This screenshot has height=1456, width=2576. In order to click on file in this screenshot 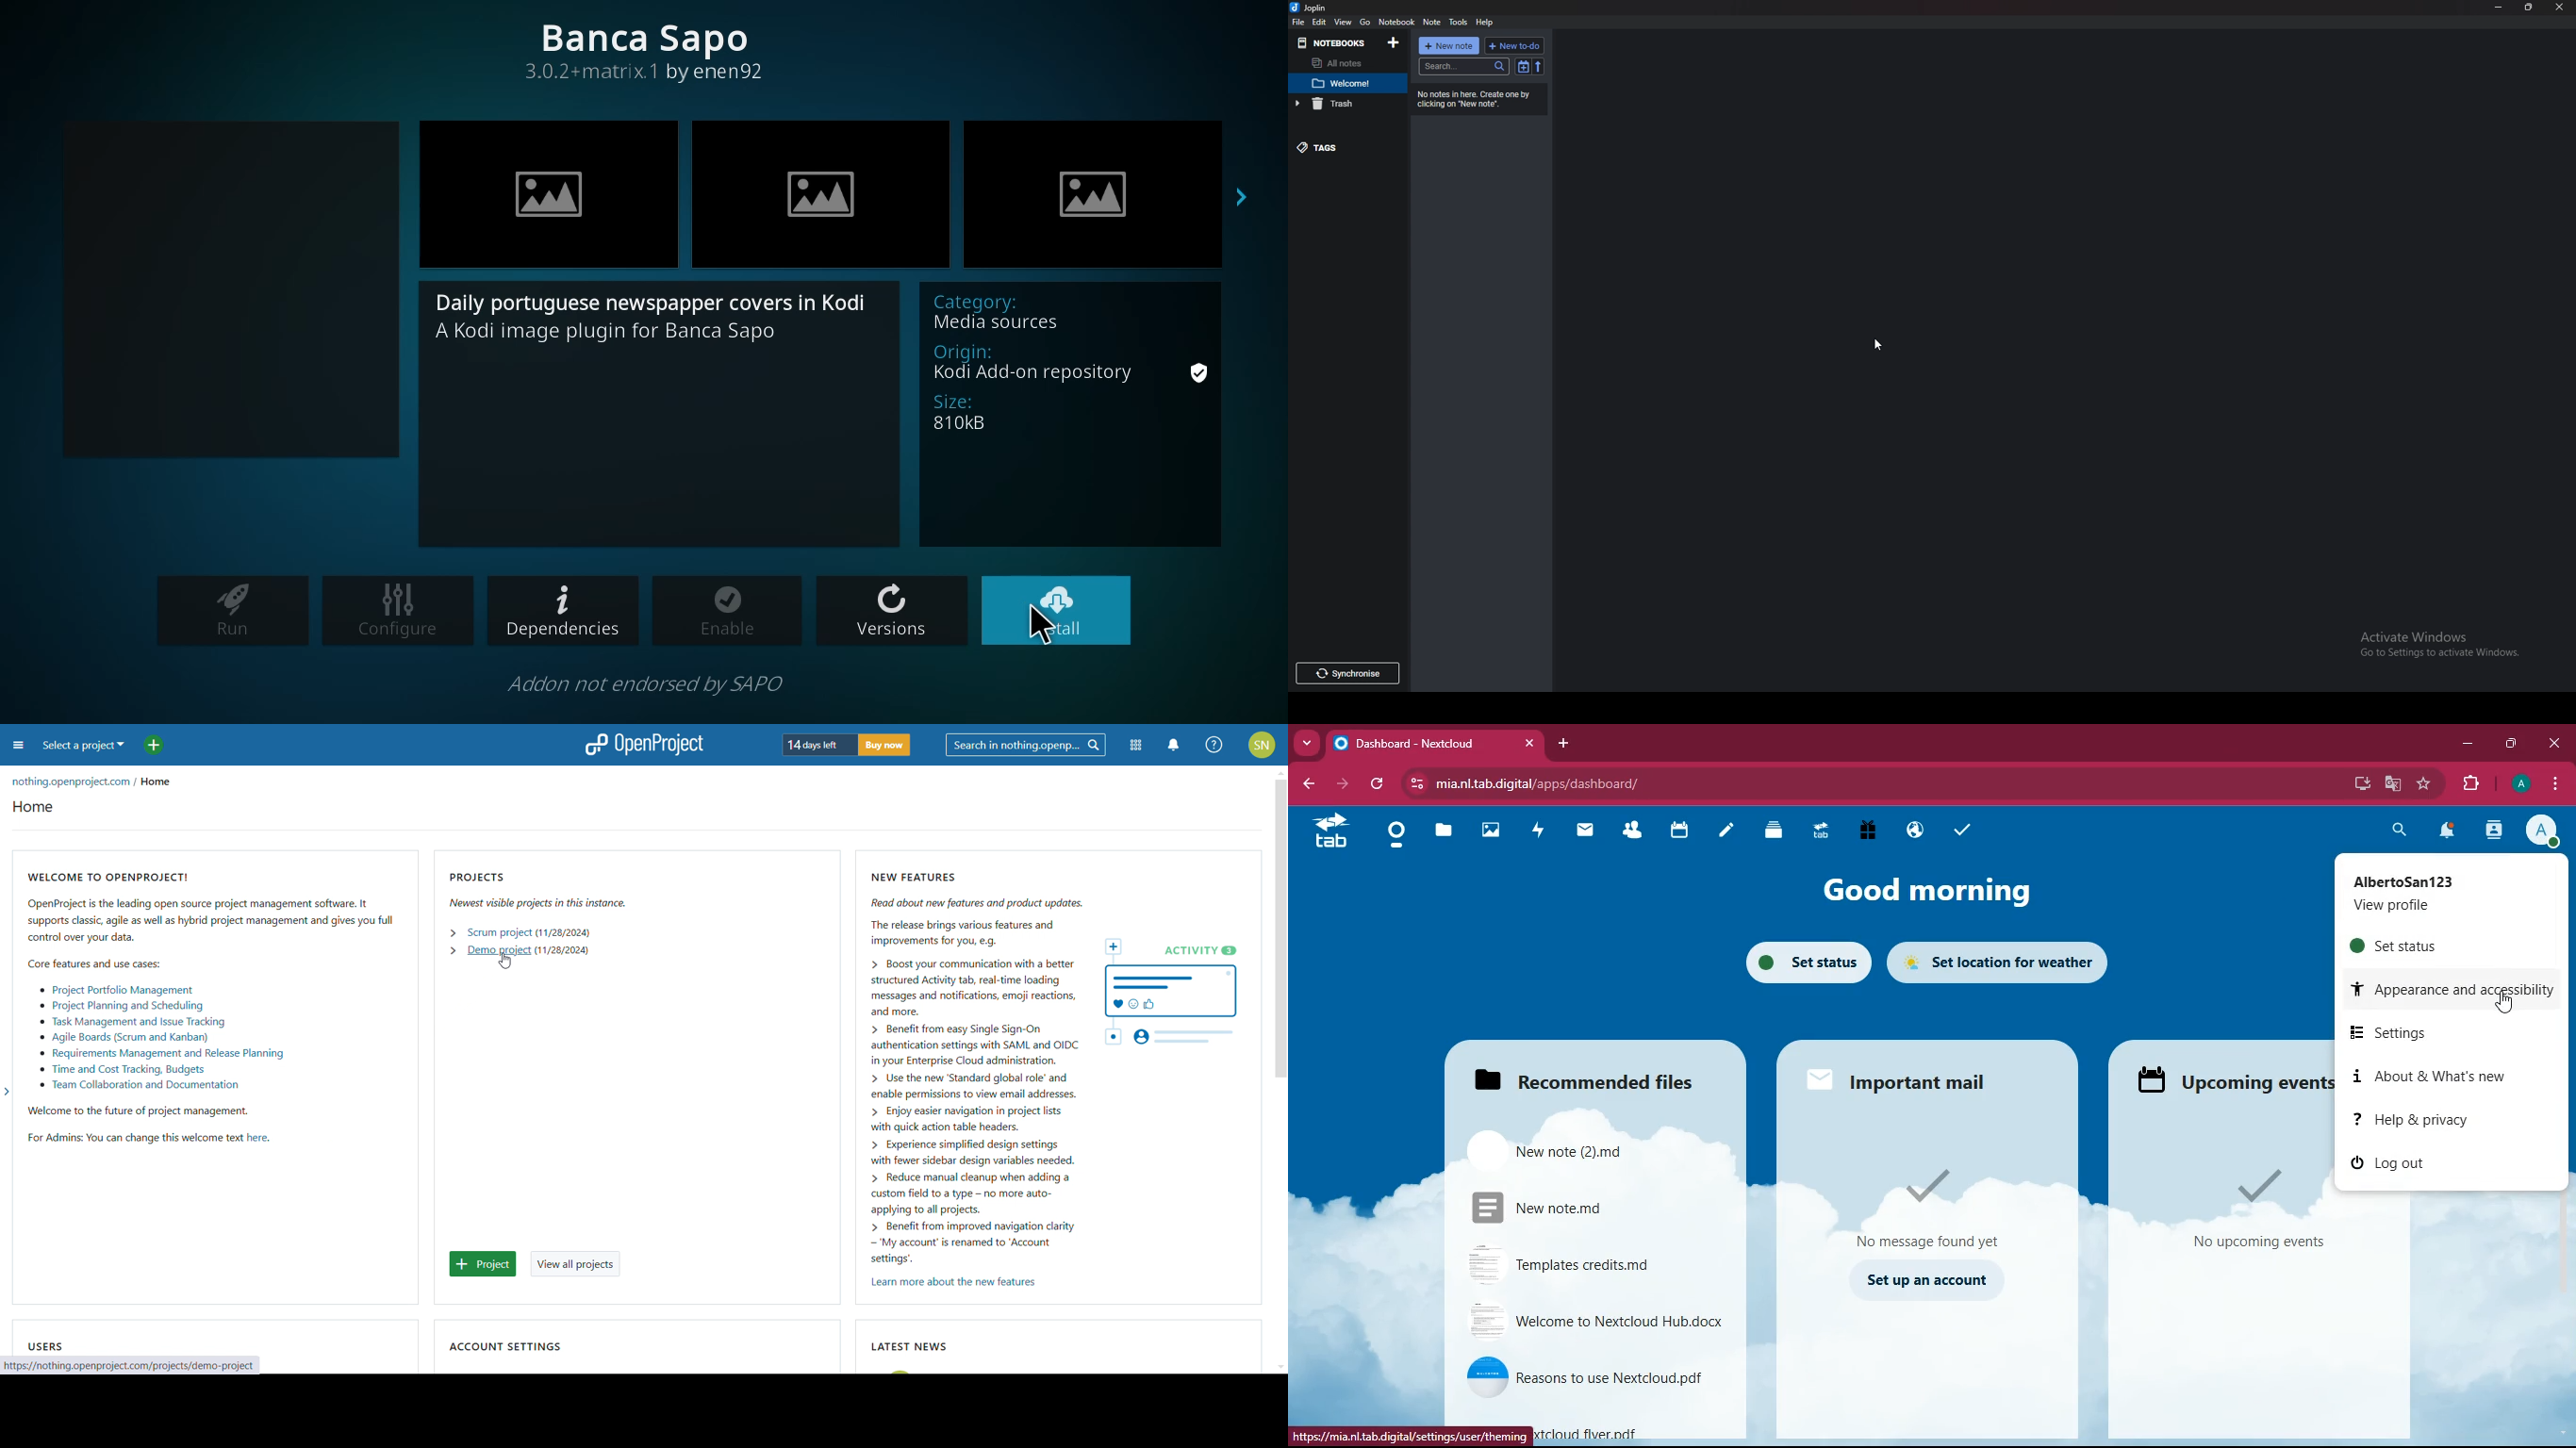, I will do `click(1300, 21)`.